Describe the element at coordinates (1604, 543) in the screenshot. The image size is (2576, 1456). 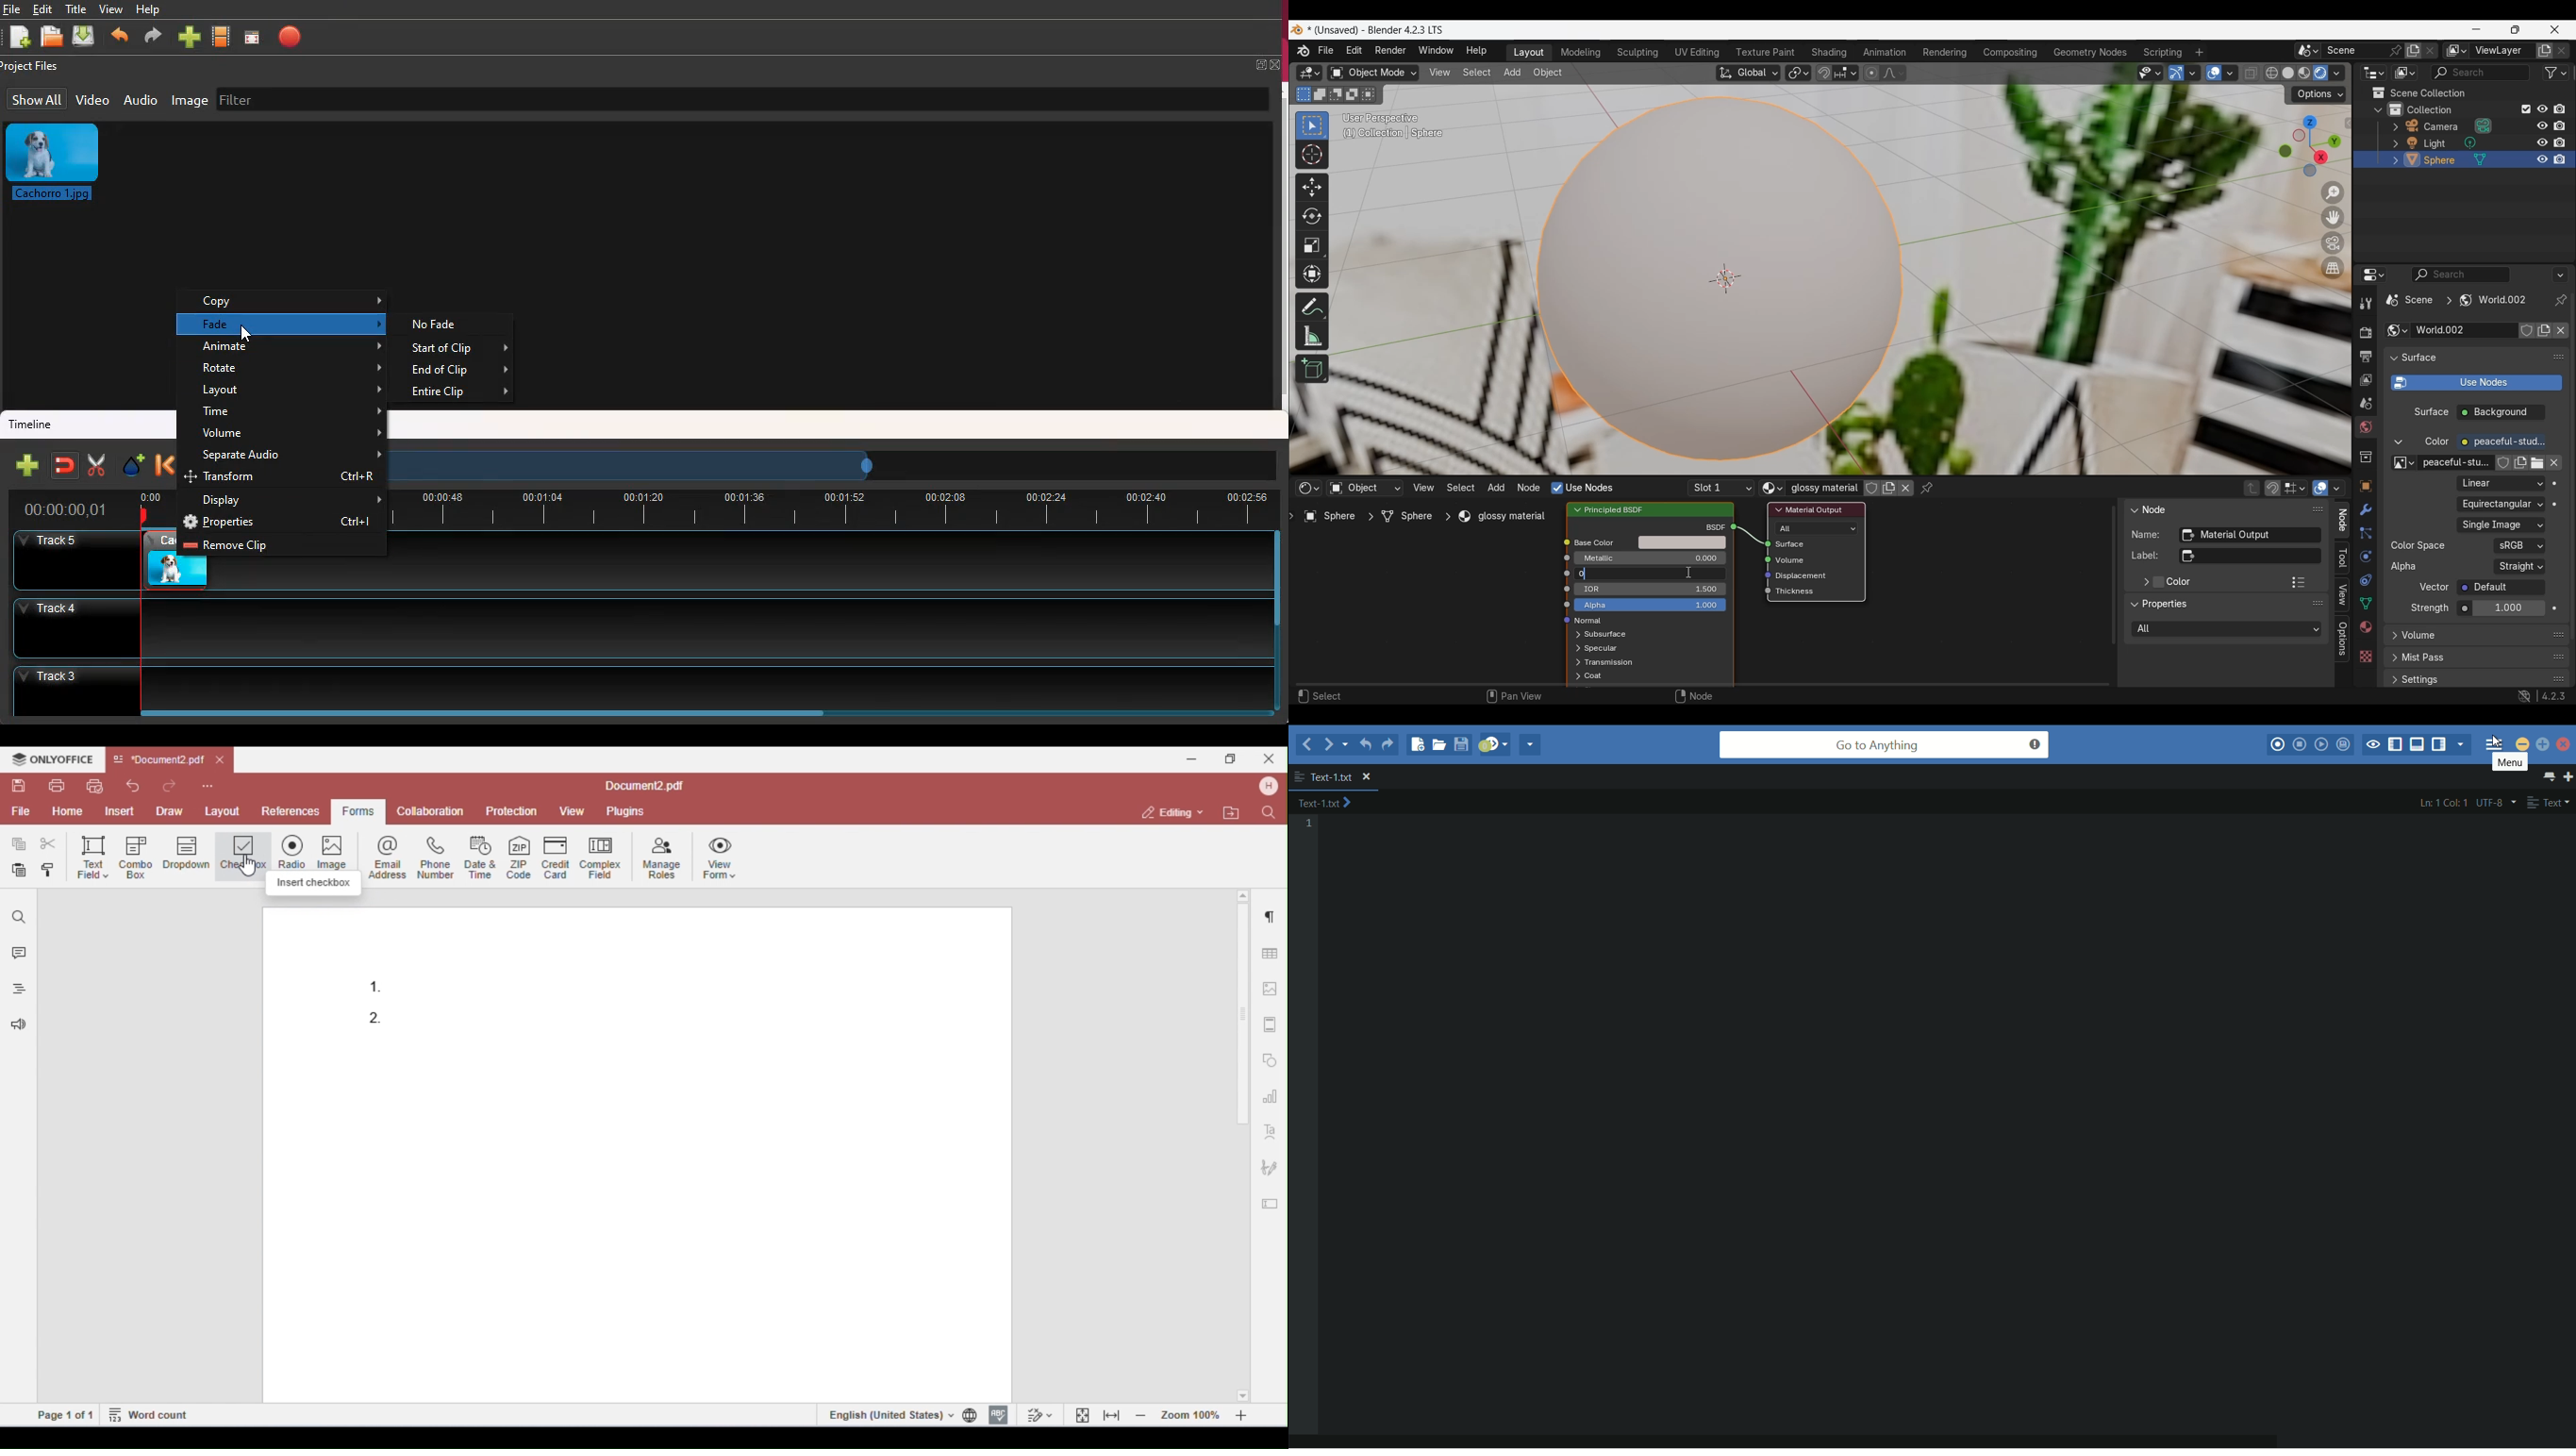
I see `Base color` at that location.